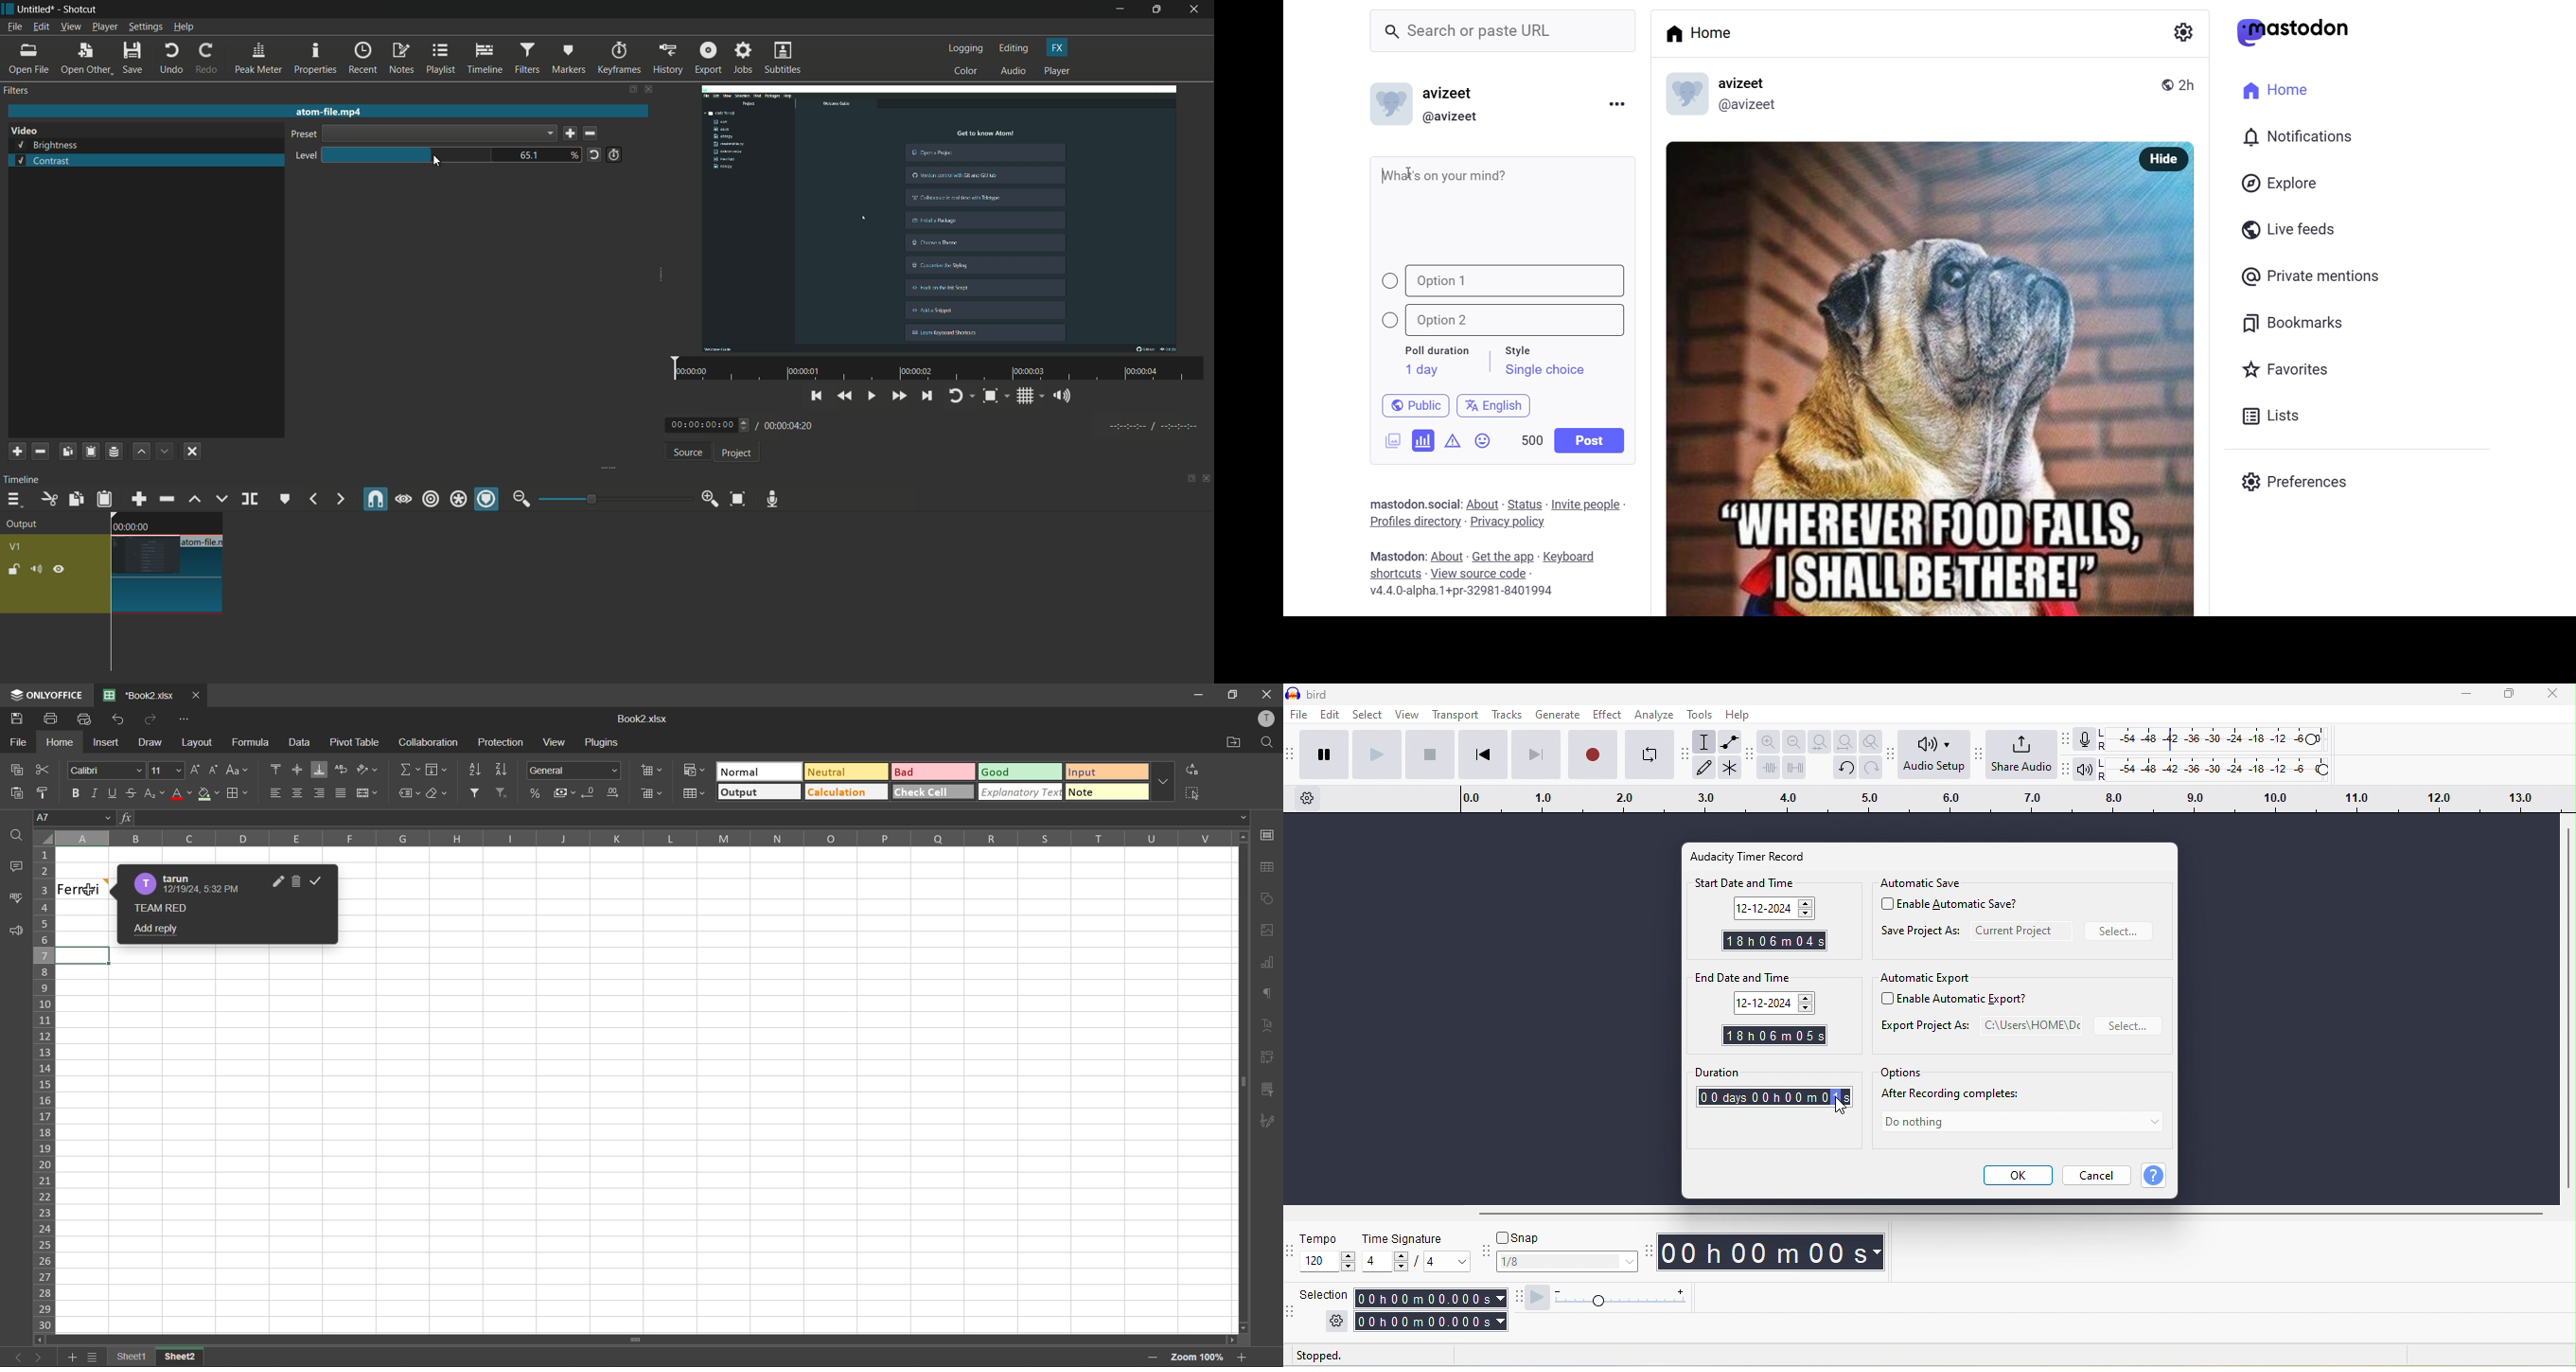 The height and width of the screenshot is (1372, 2576). What do you see at coordinates (1768, 978) in the screenshot?
I see `end date and time` at bounding box center [1768, 978].